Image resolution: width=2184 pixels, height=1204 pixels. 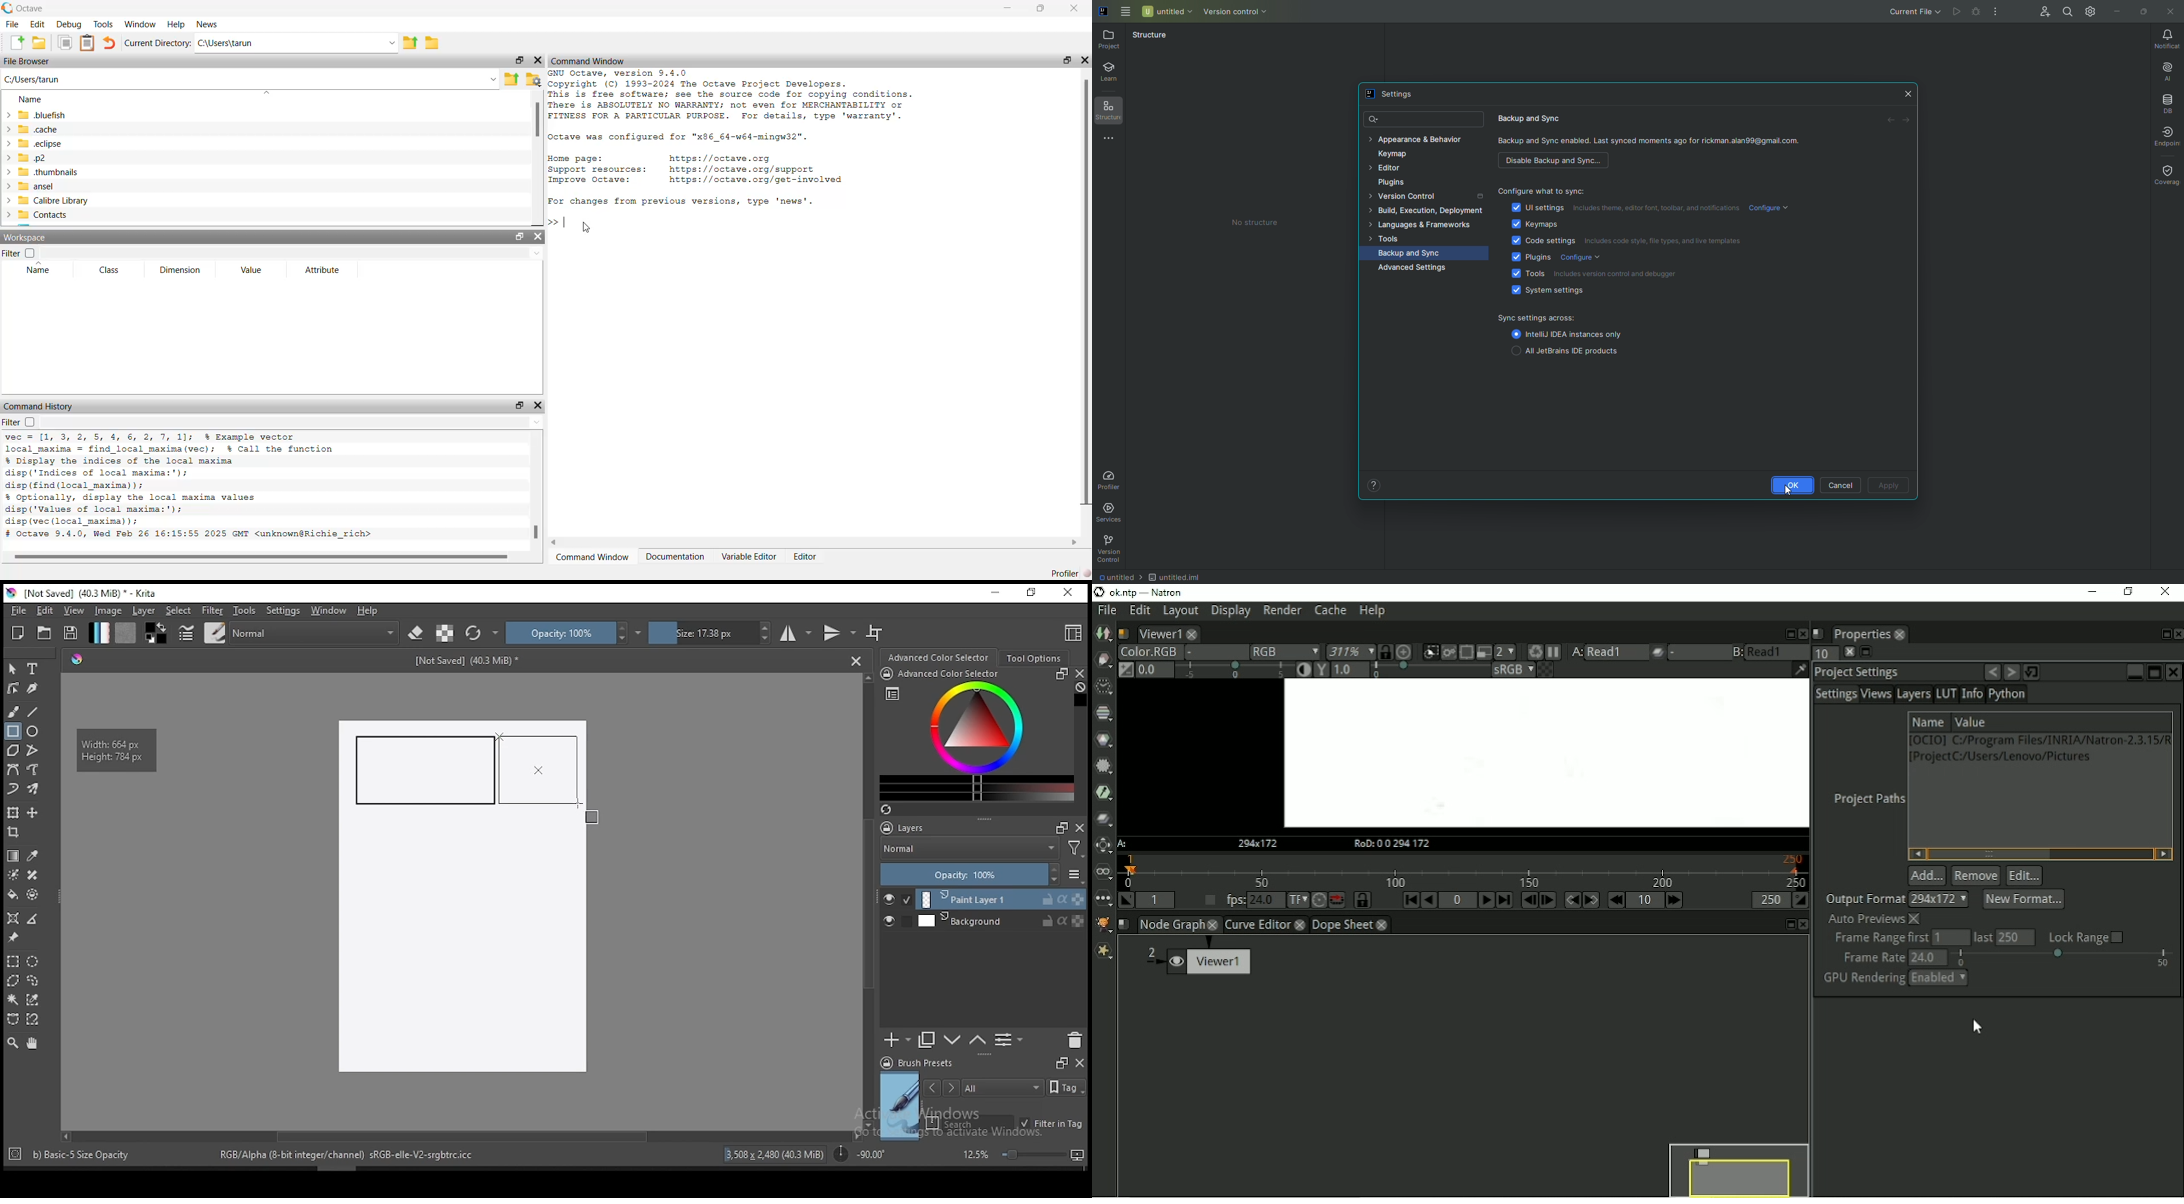 What do you see at coordinates (43, 214) in the screenshot?
I see `Contacts` at bounding box center [43, 214].